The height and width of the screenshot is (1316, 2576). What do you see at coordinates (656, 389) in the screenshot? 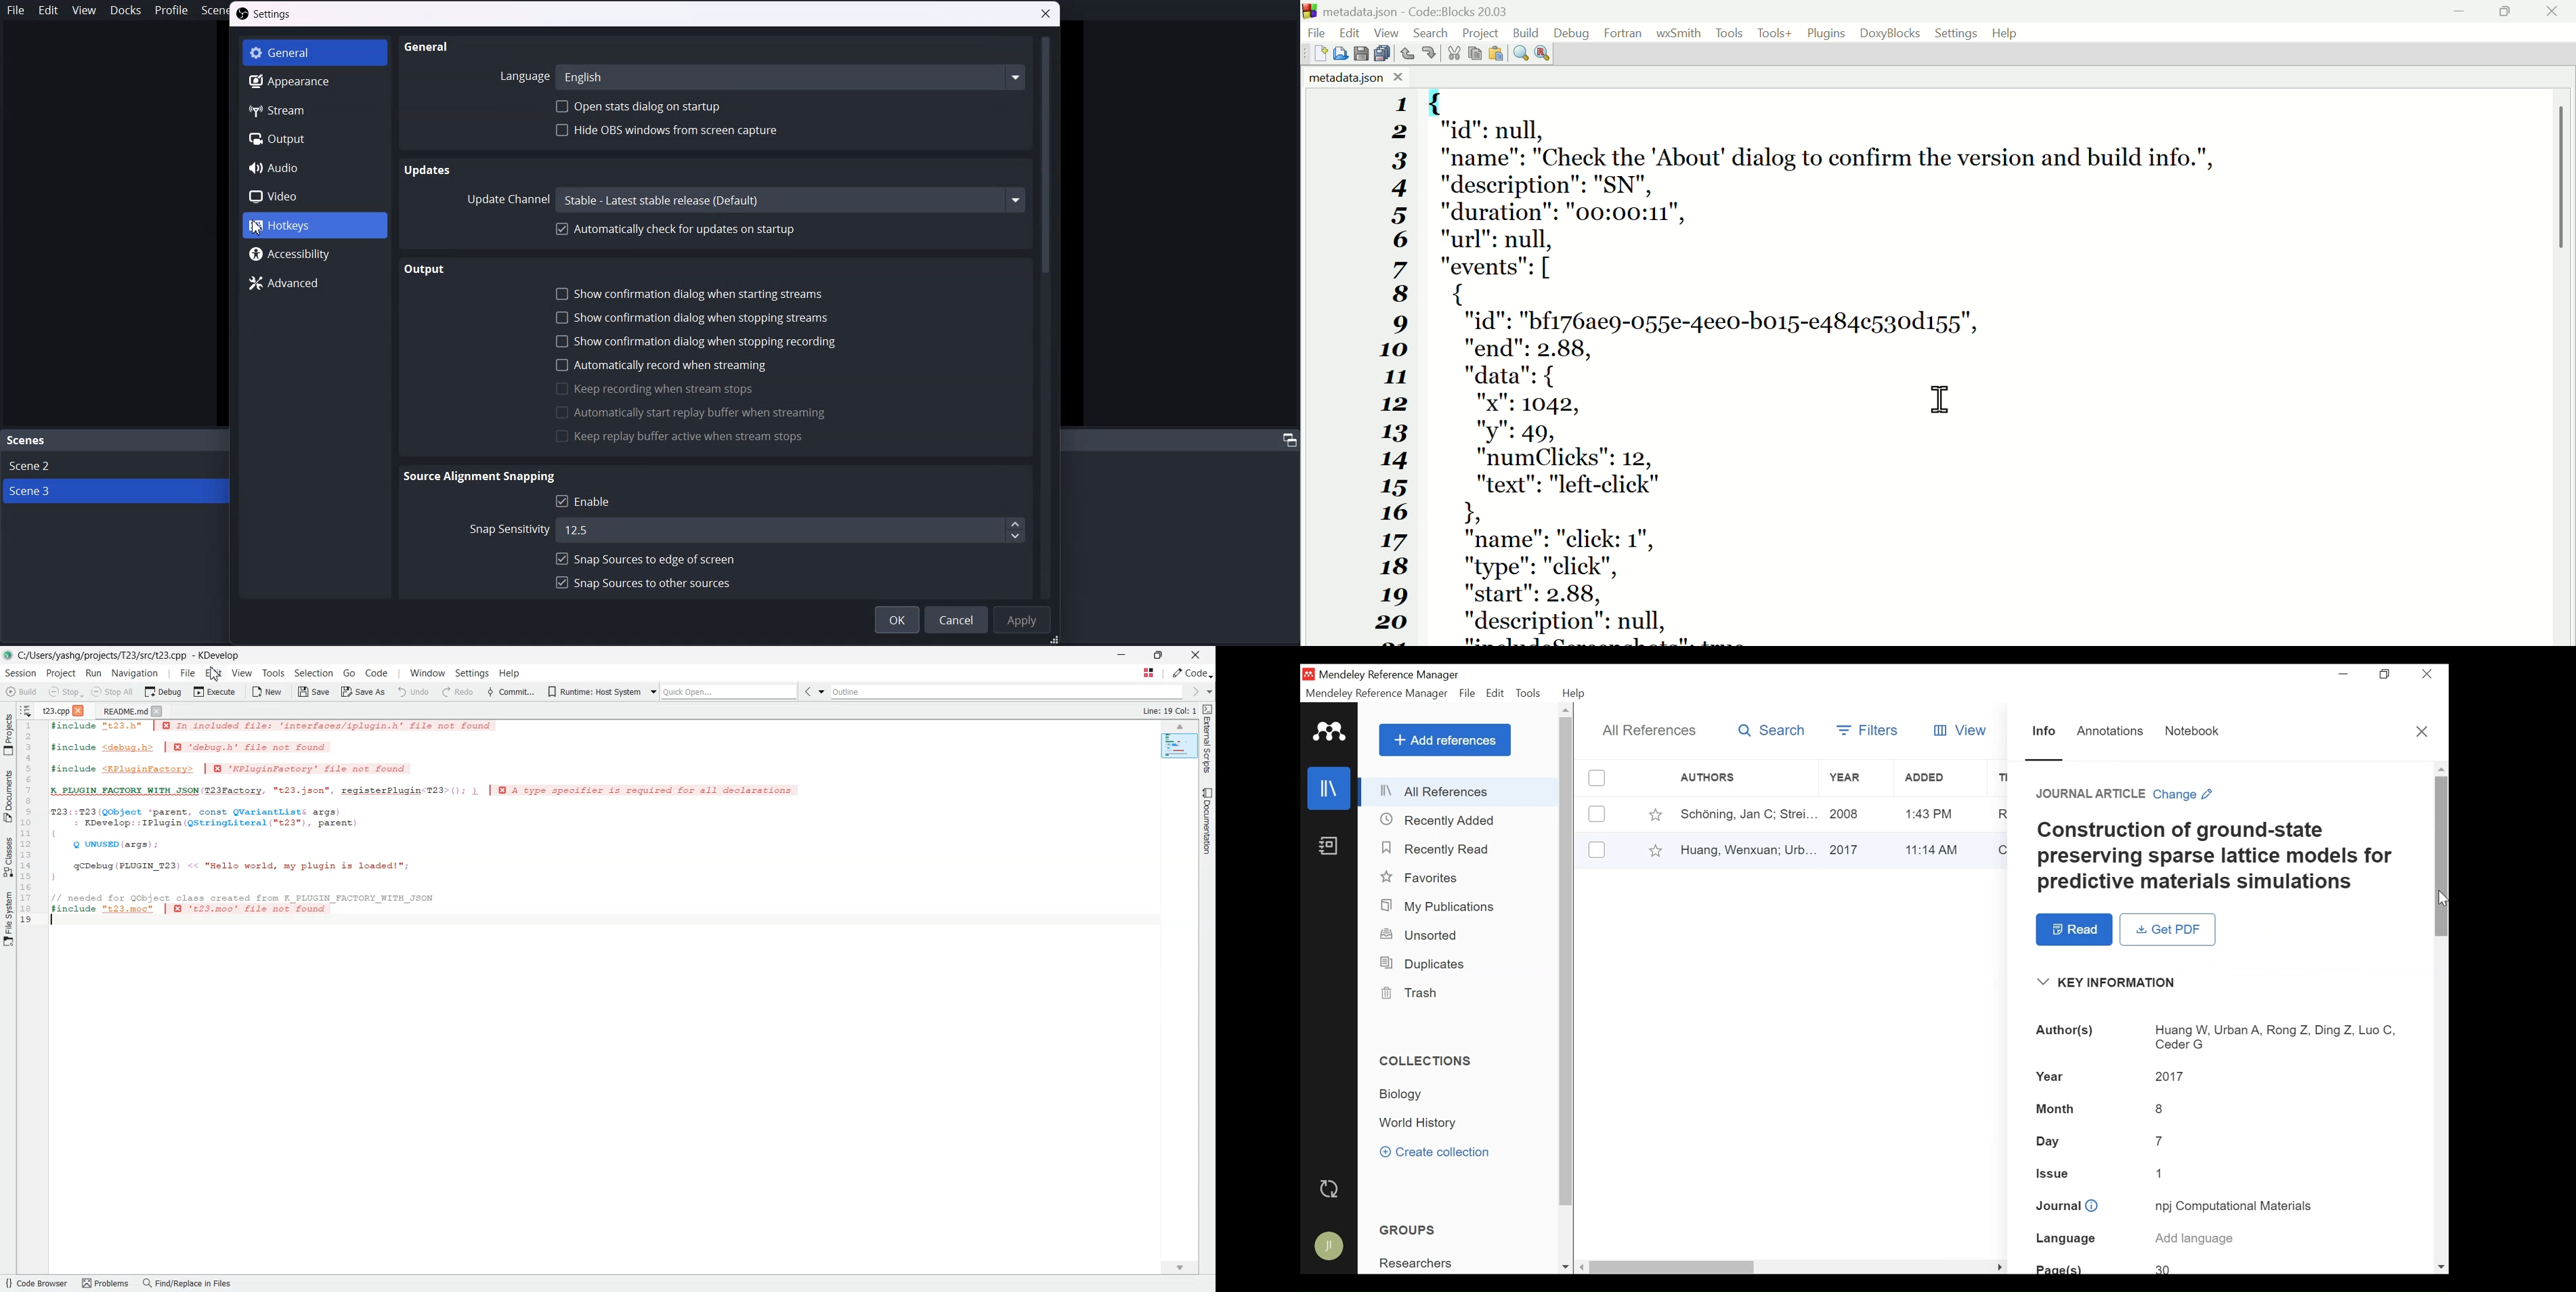
I see `Keep recording when stream stops` at bounding box center [656, 389].